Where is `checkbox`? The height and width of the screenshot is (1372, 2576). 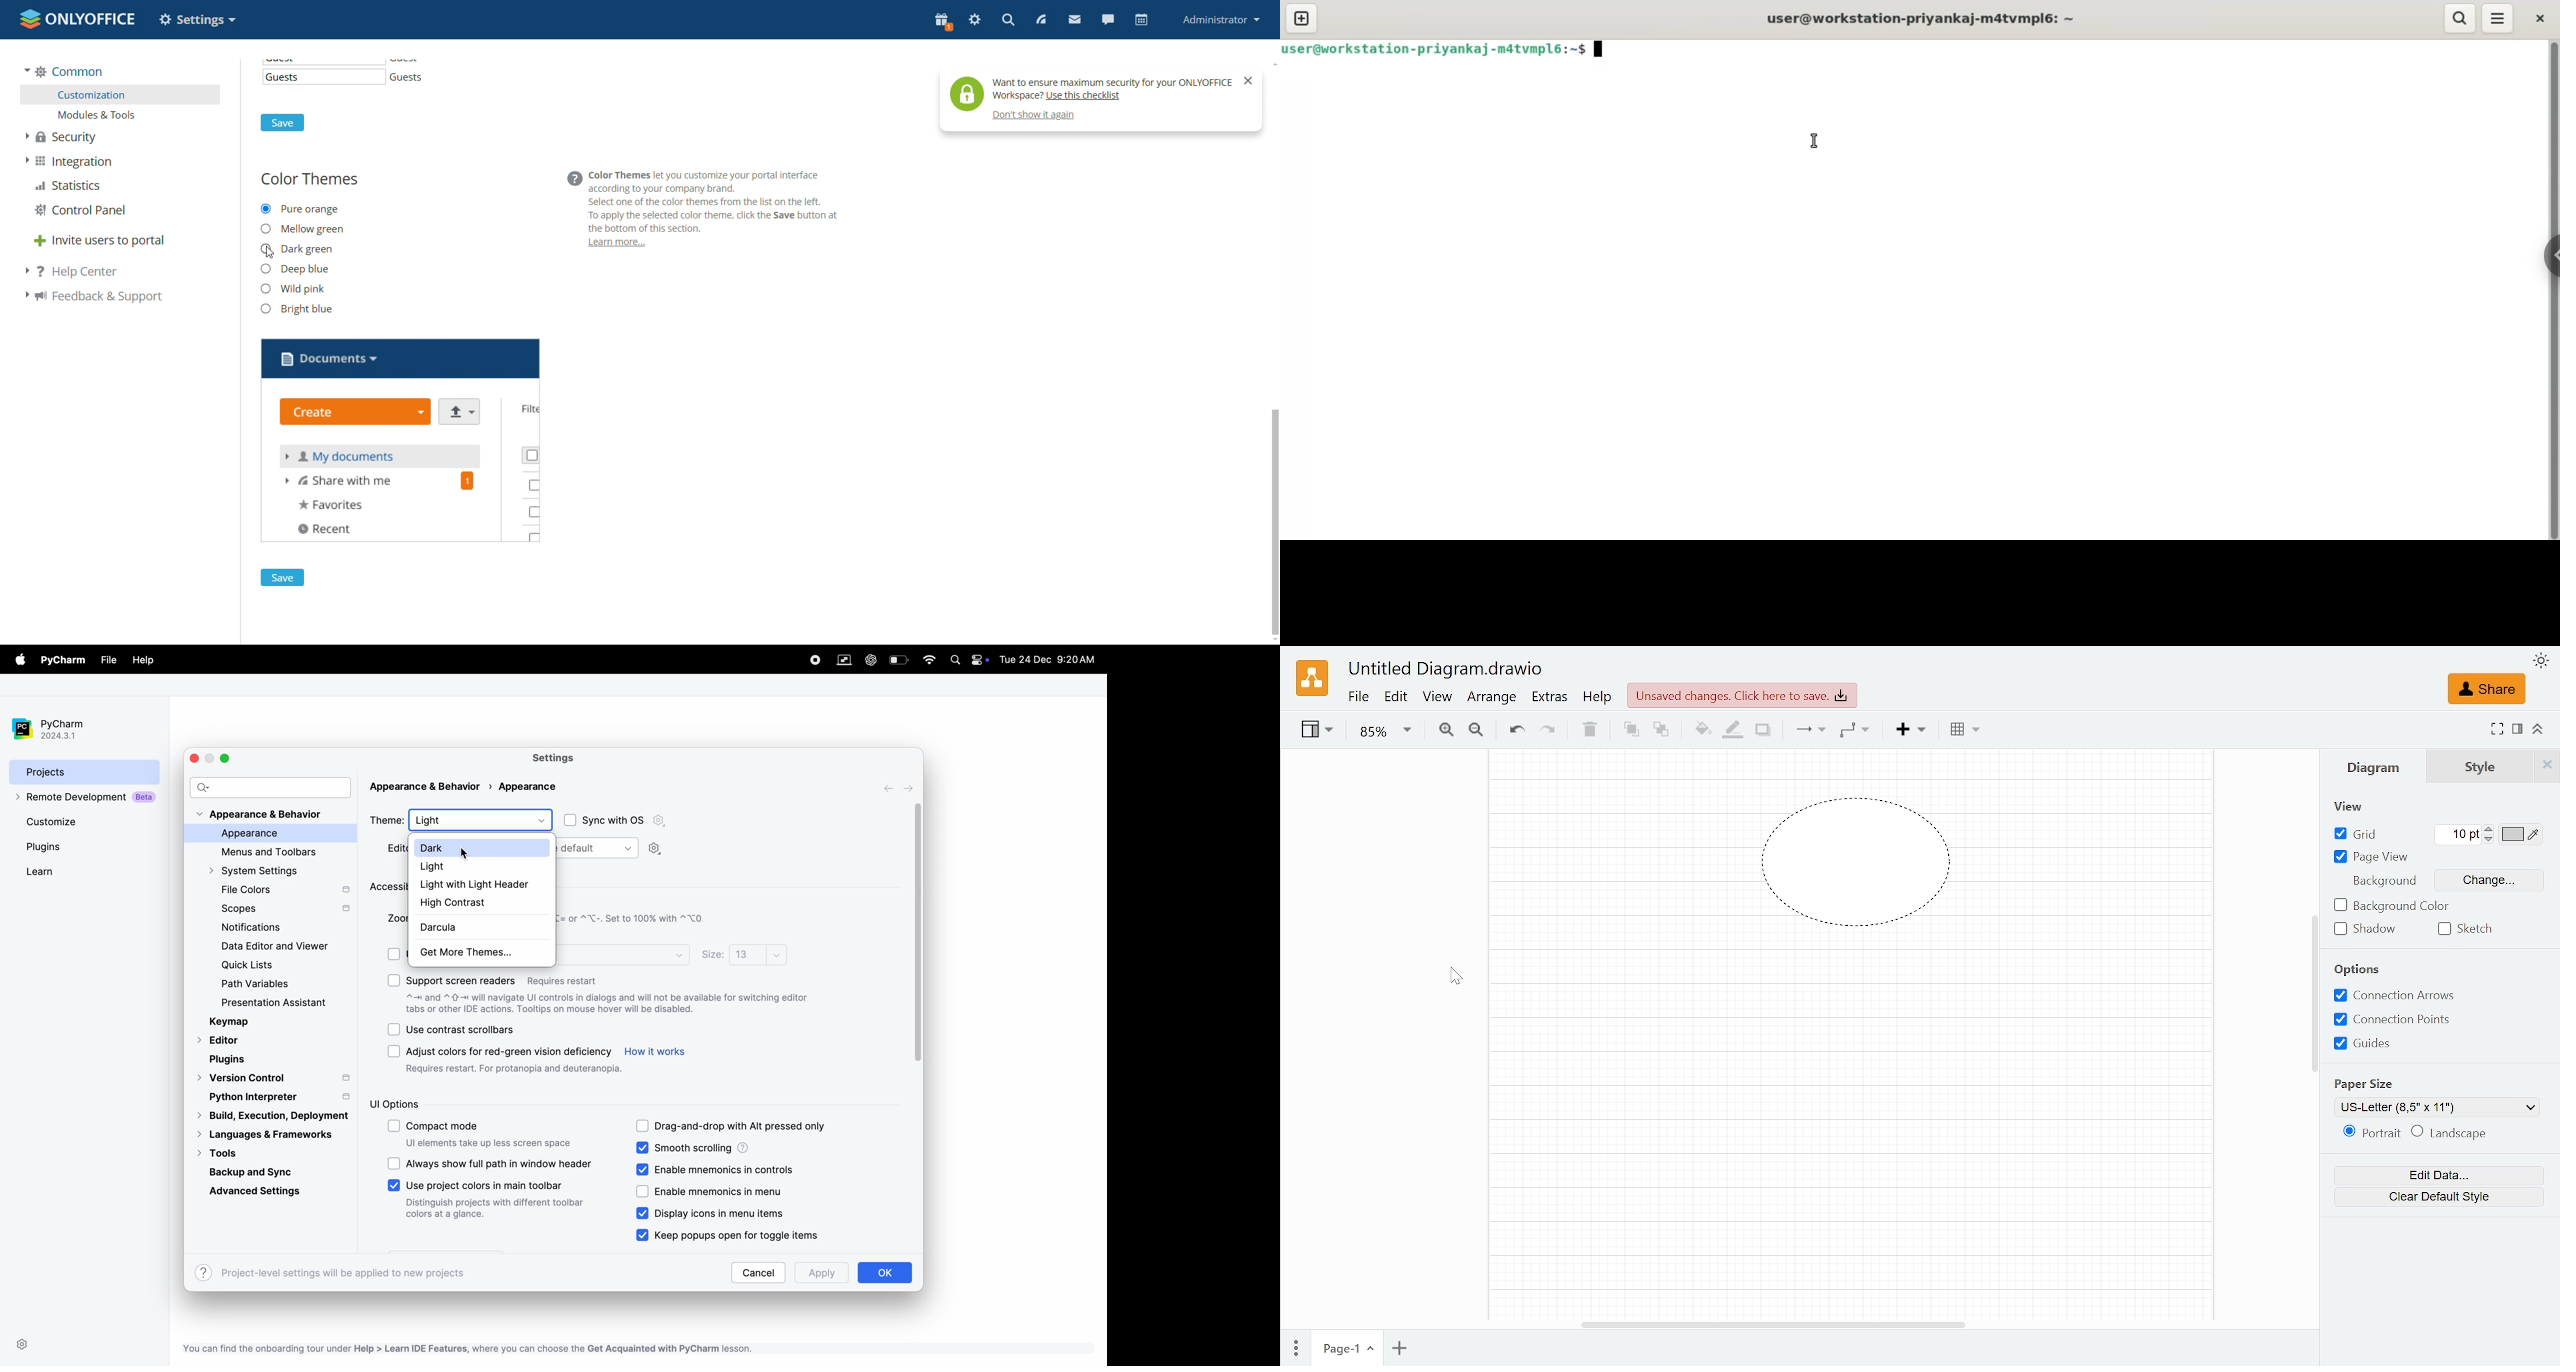 checkbox is located at coordinates (645, 1169).